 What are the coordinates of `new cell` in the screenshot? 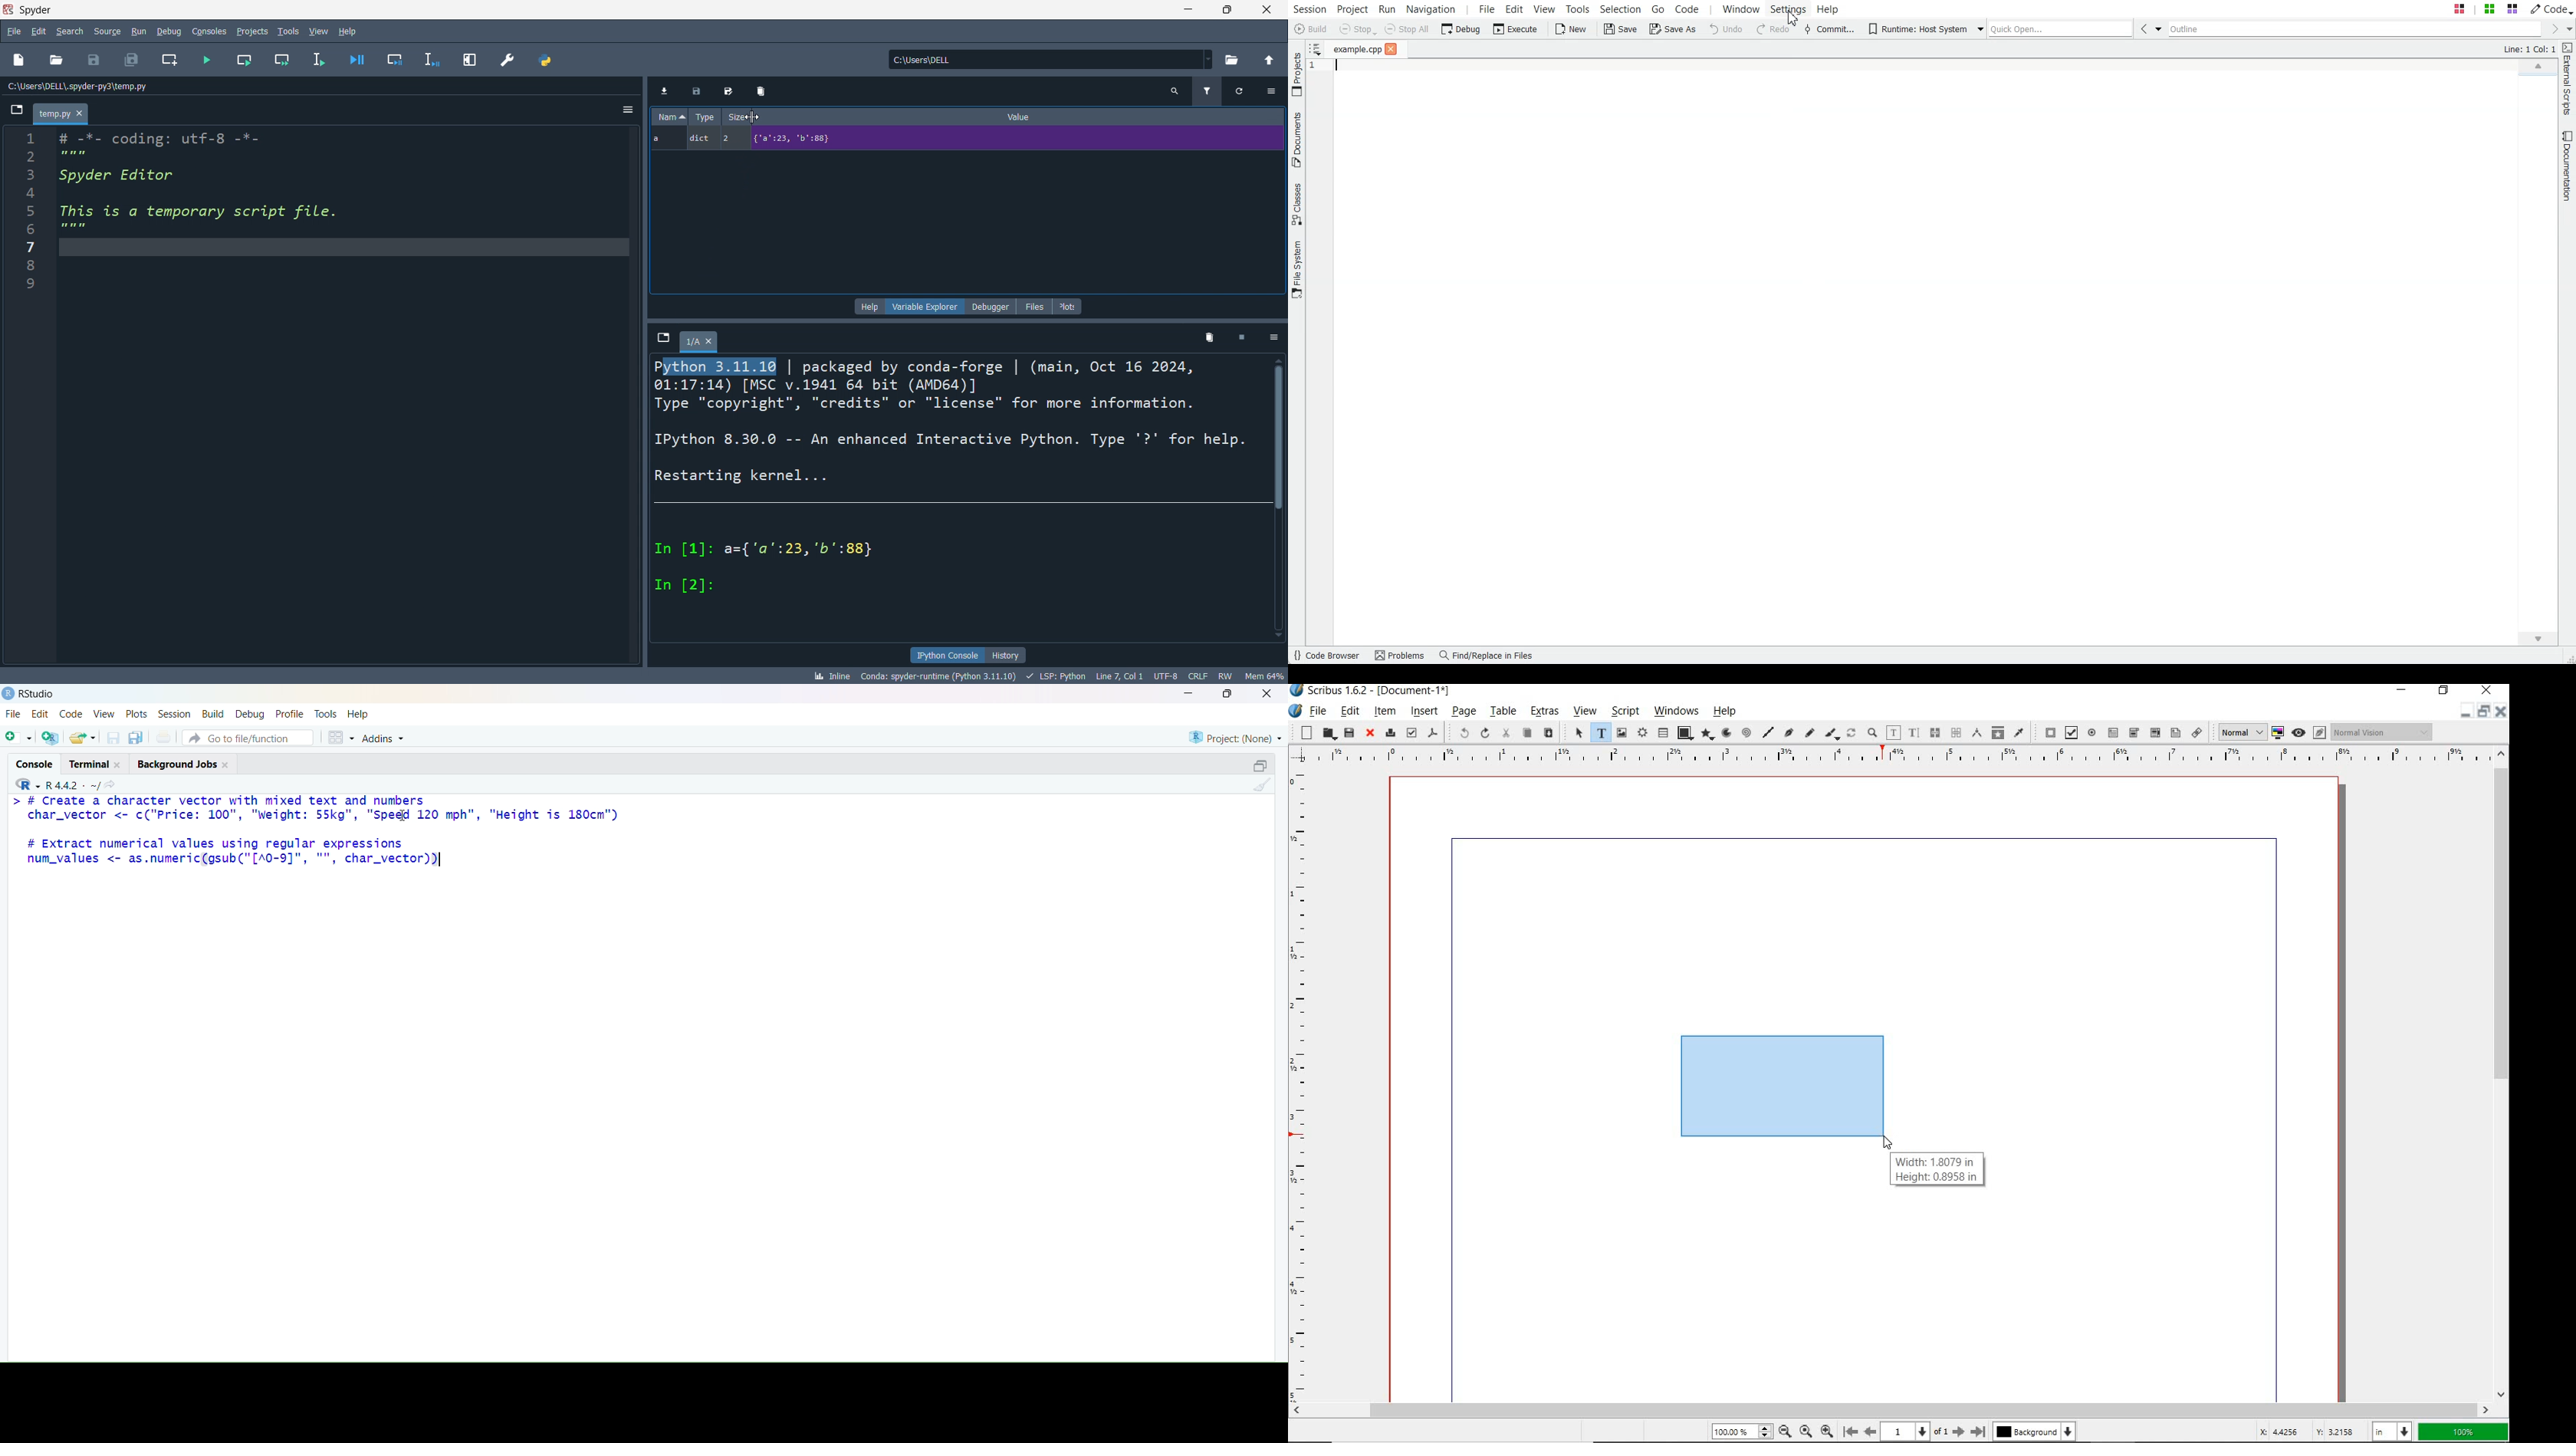 It's located at (167, 59).